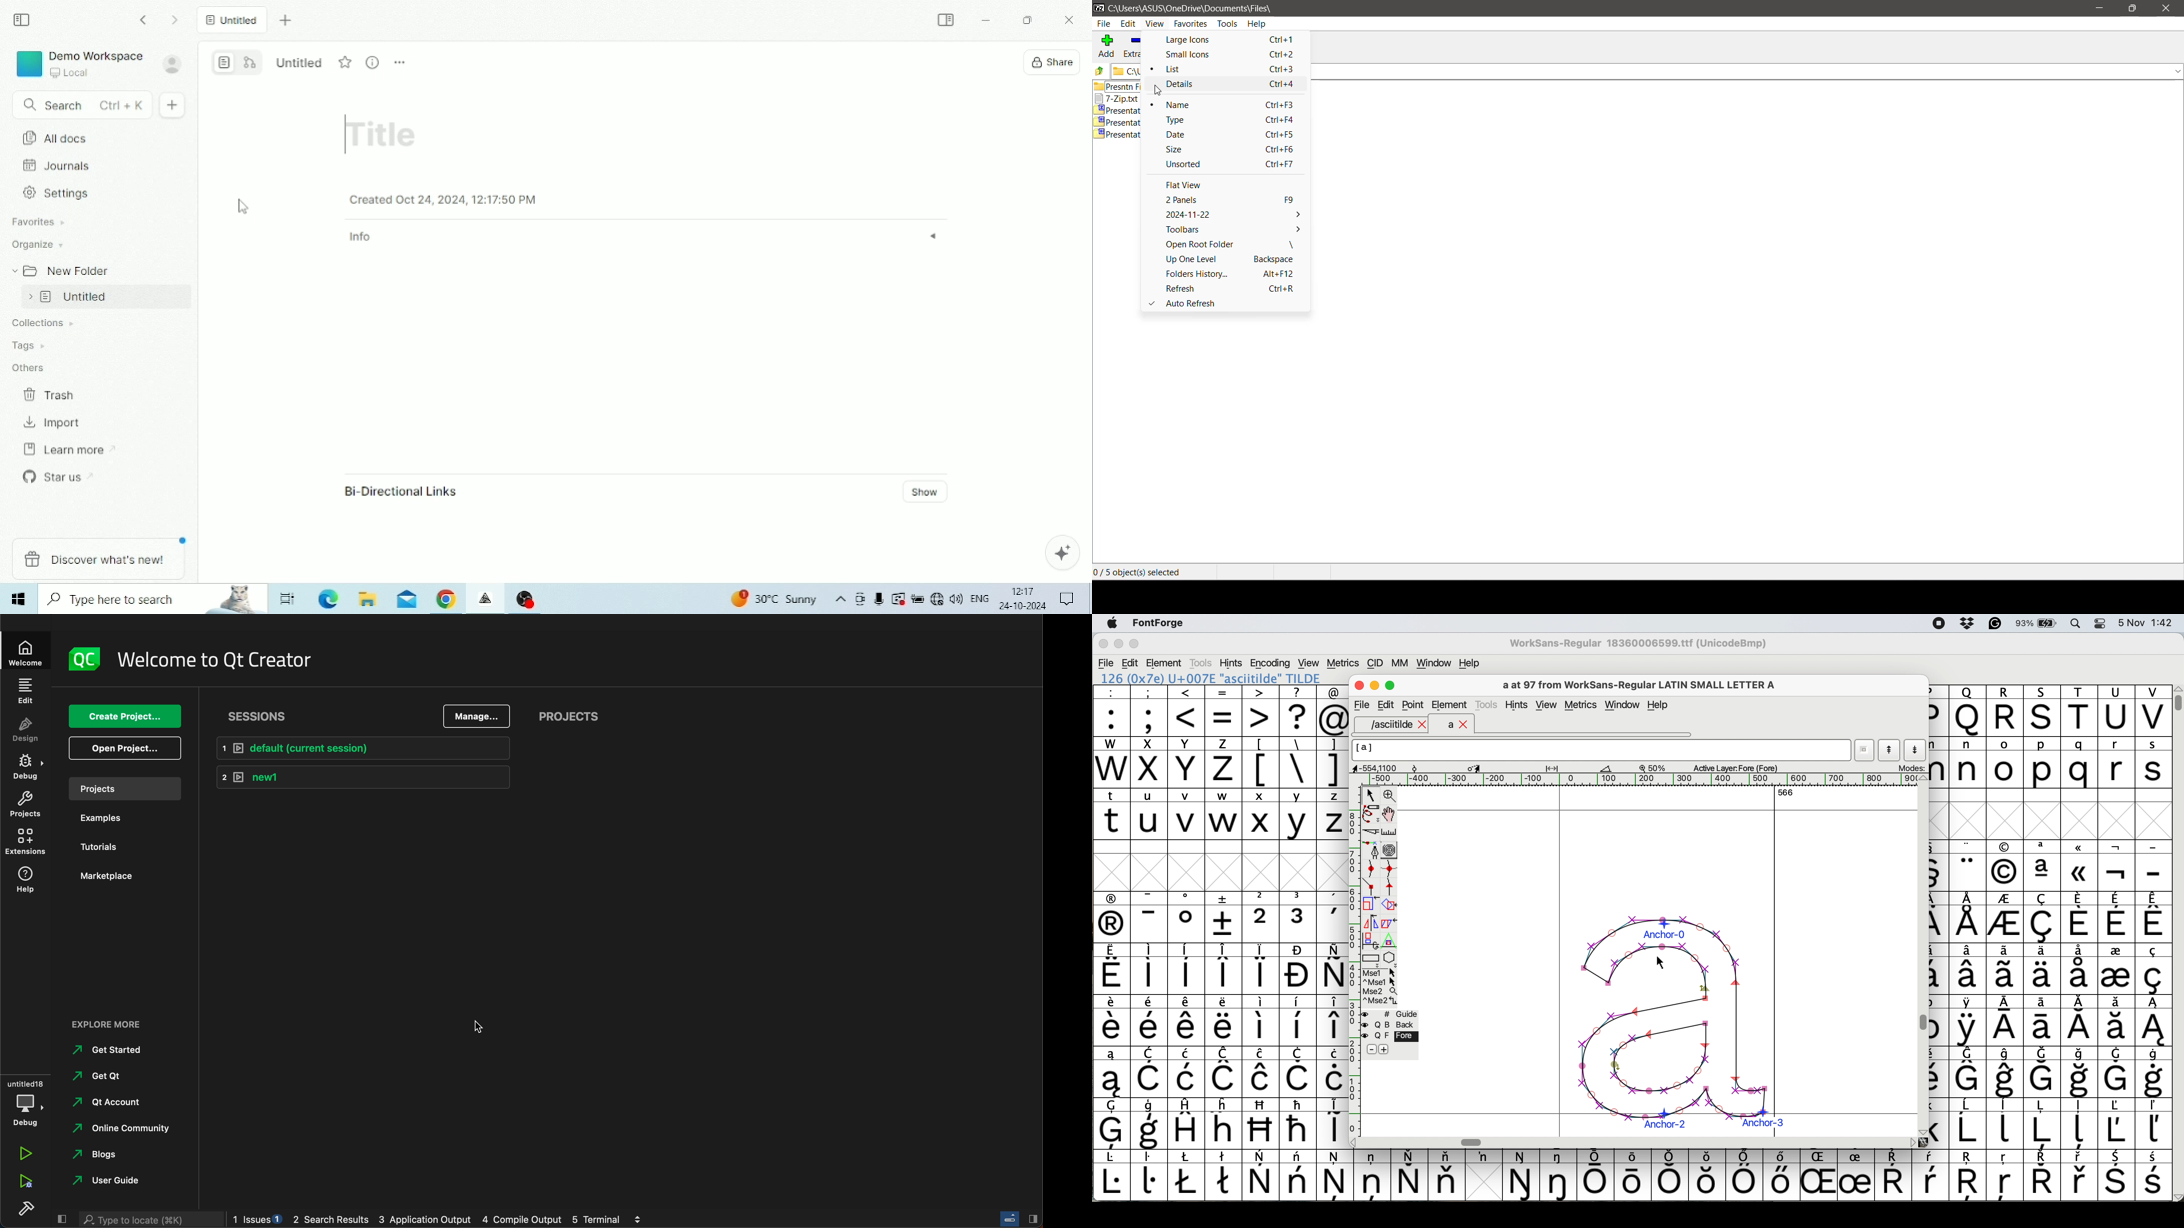 The height and width of the screenshot is (1232, 2184). Describe the element at coordinates (1187, 969) in the screenshot. I see `symbol` at that location.